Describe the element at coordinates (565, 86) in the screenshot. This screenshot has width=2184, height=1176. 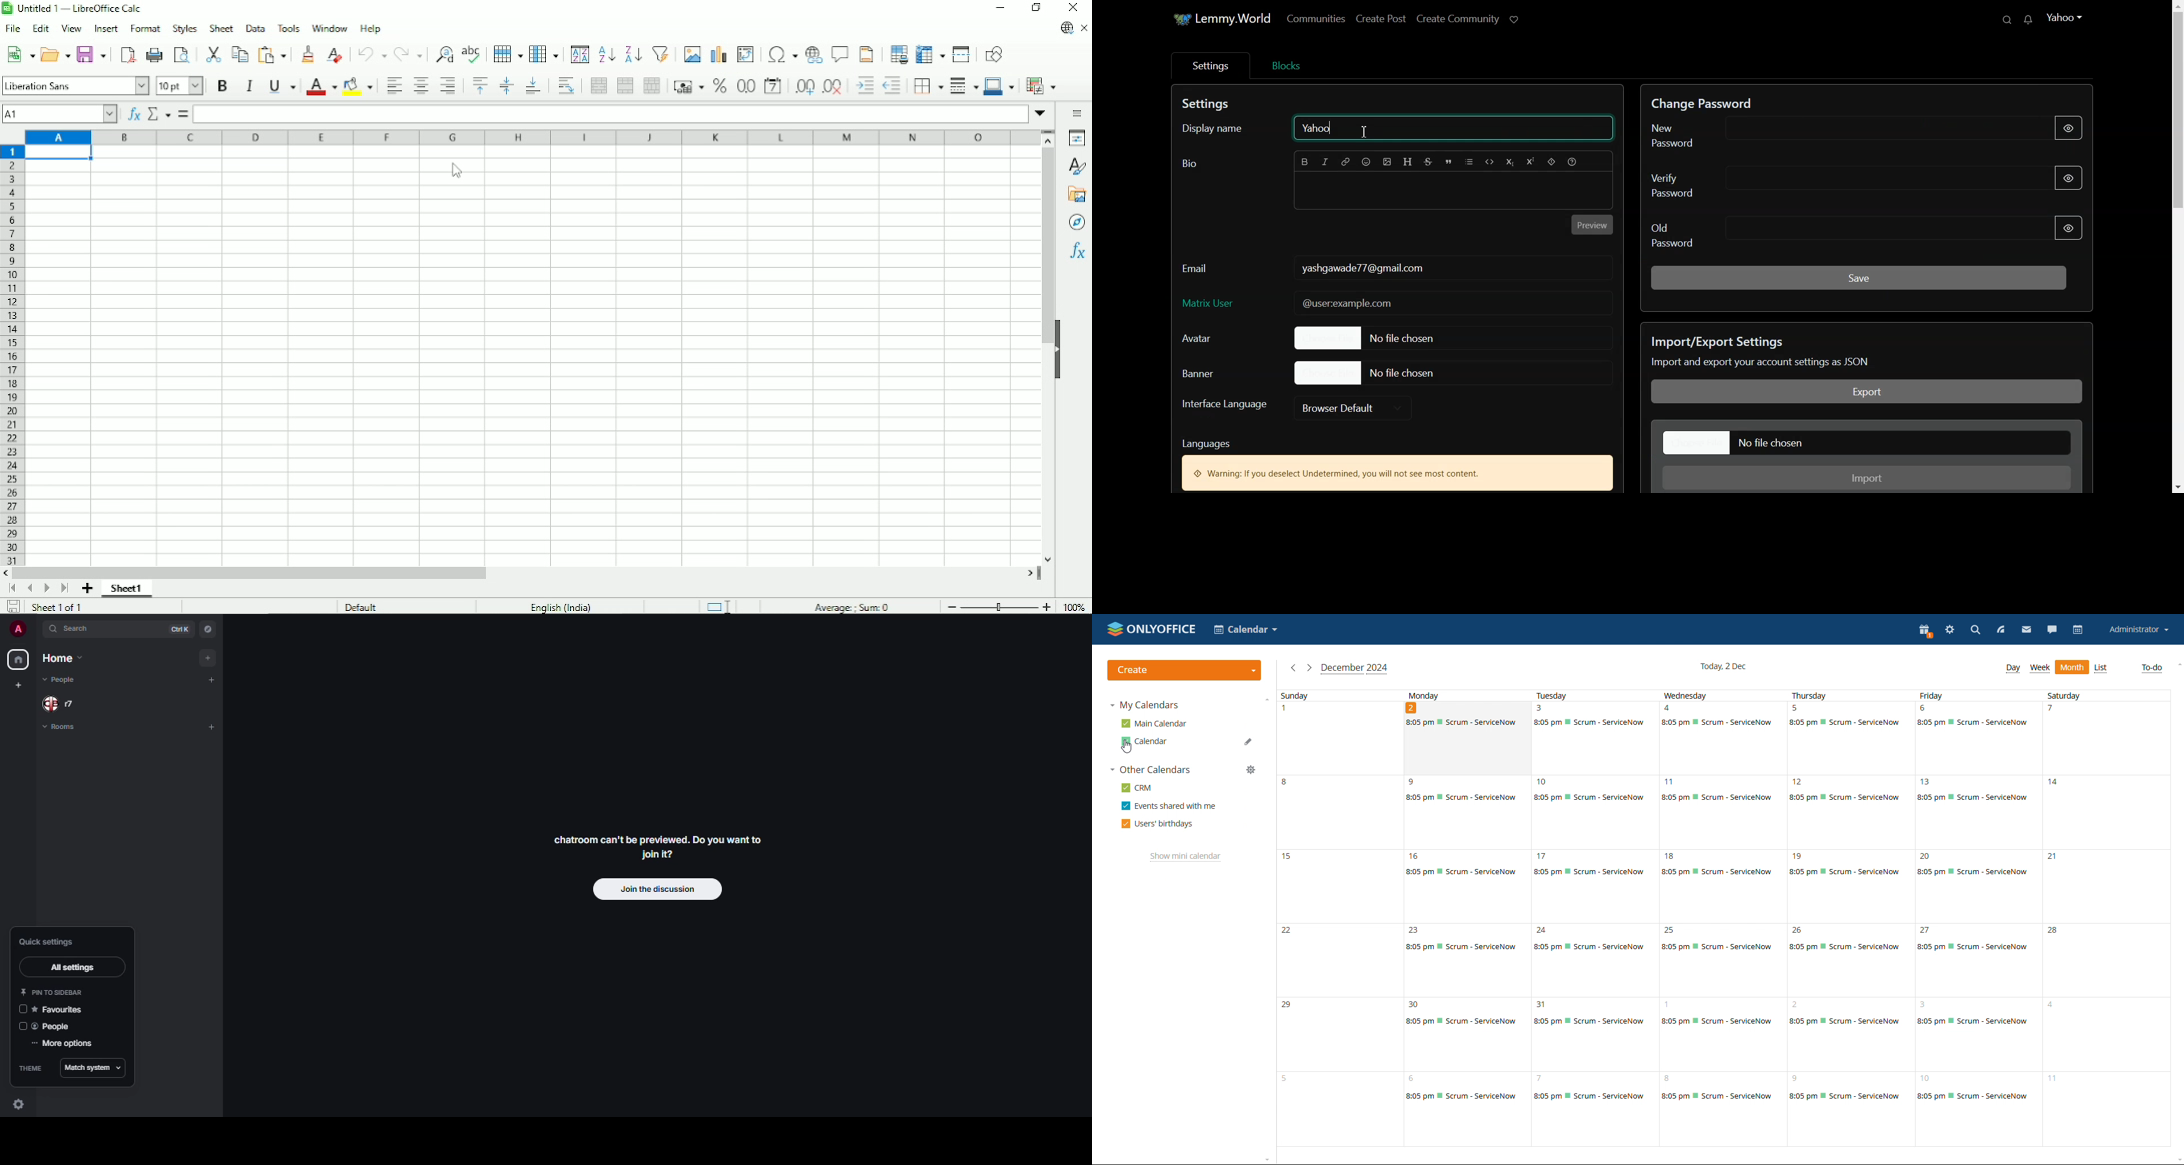
I see `Wrap text` at that location.